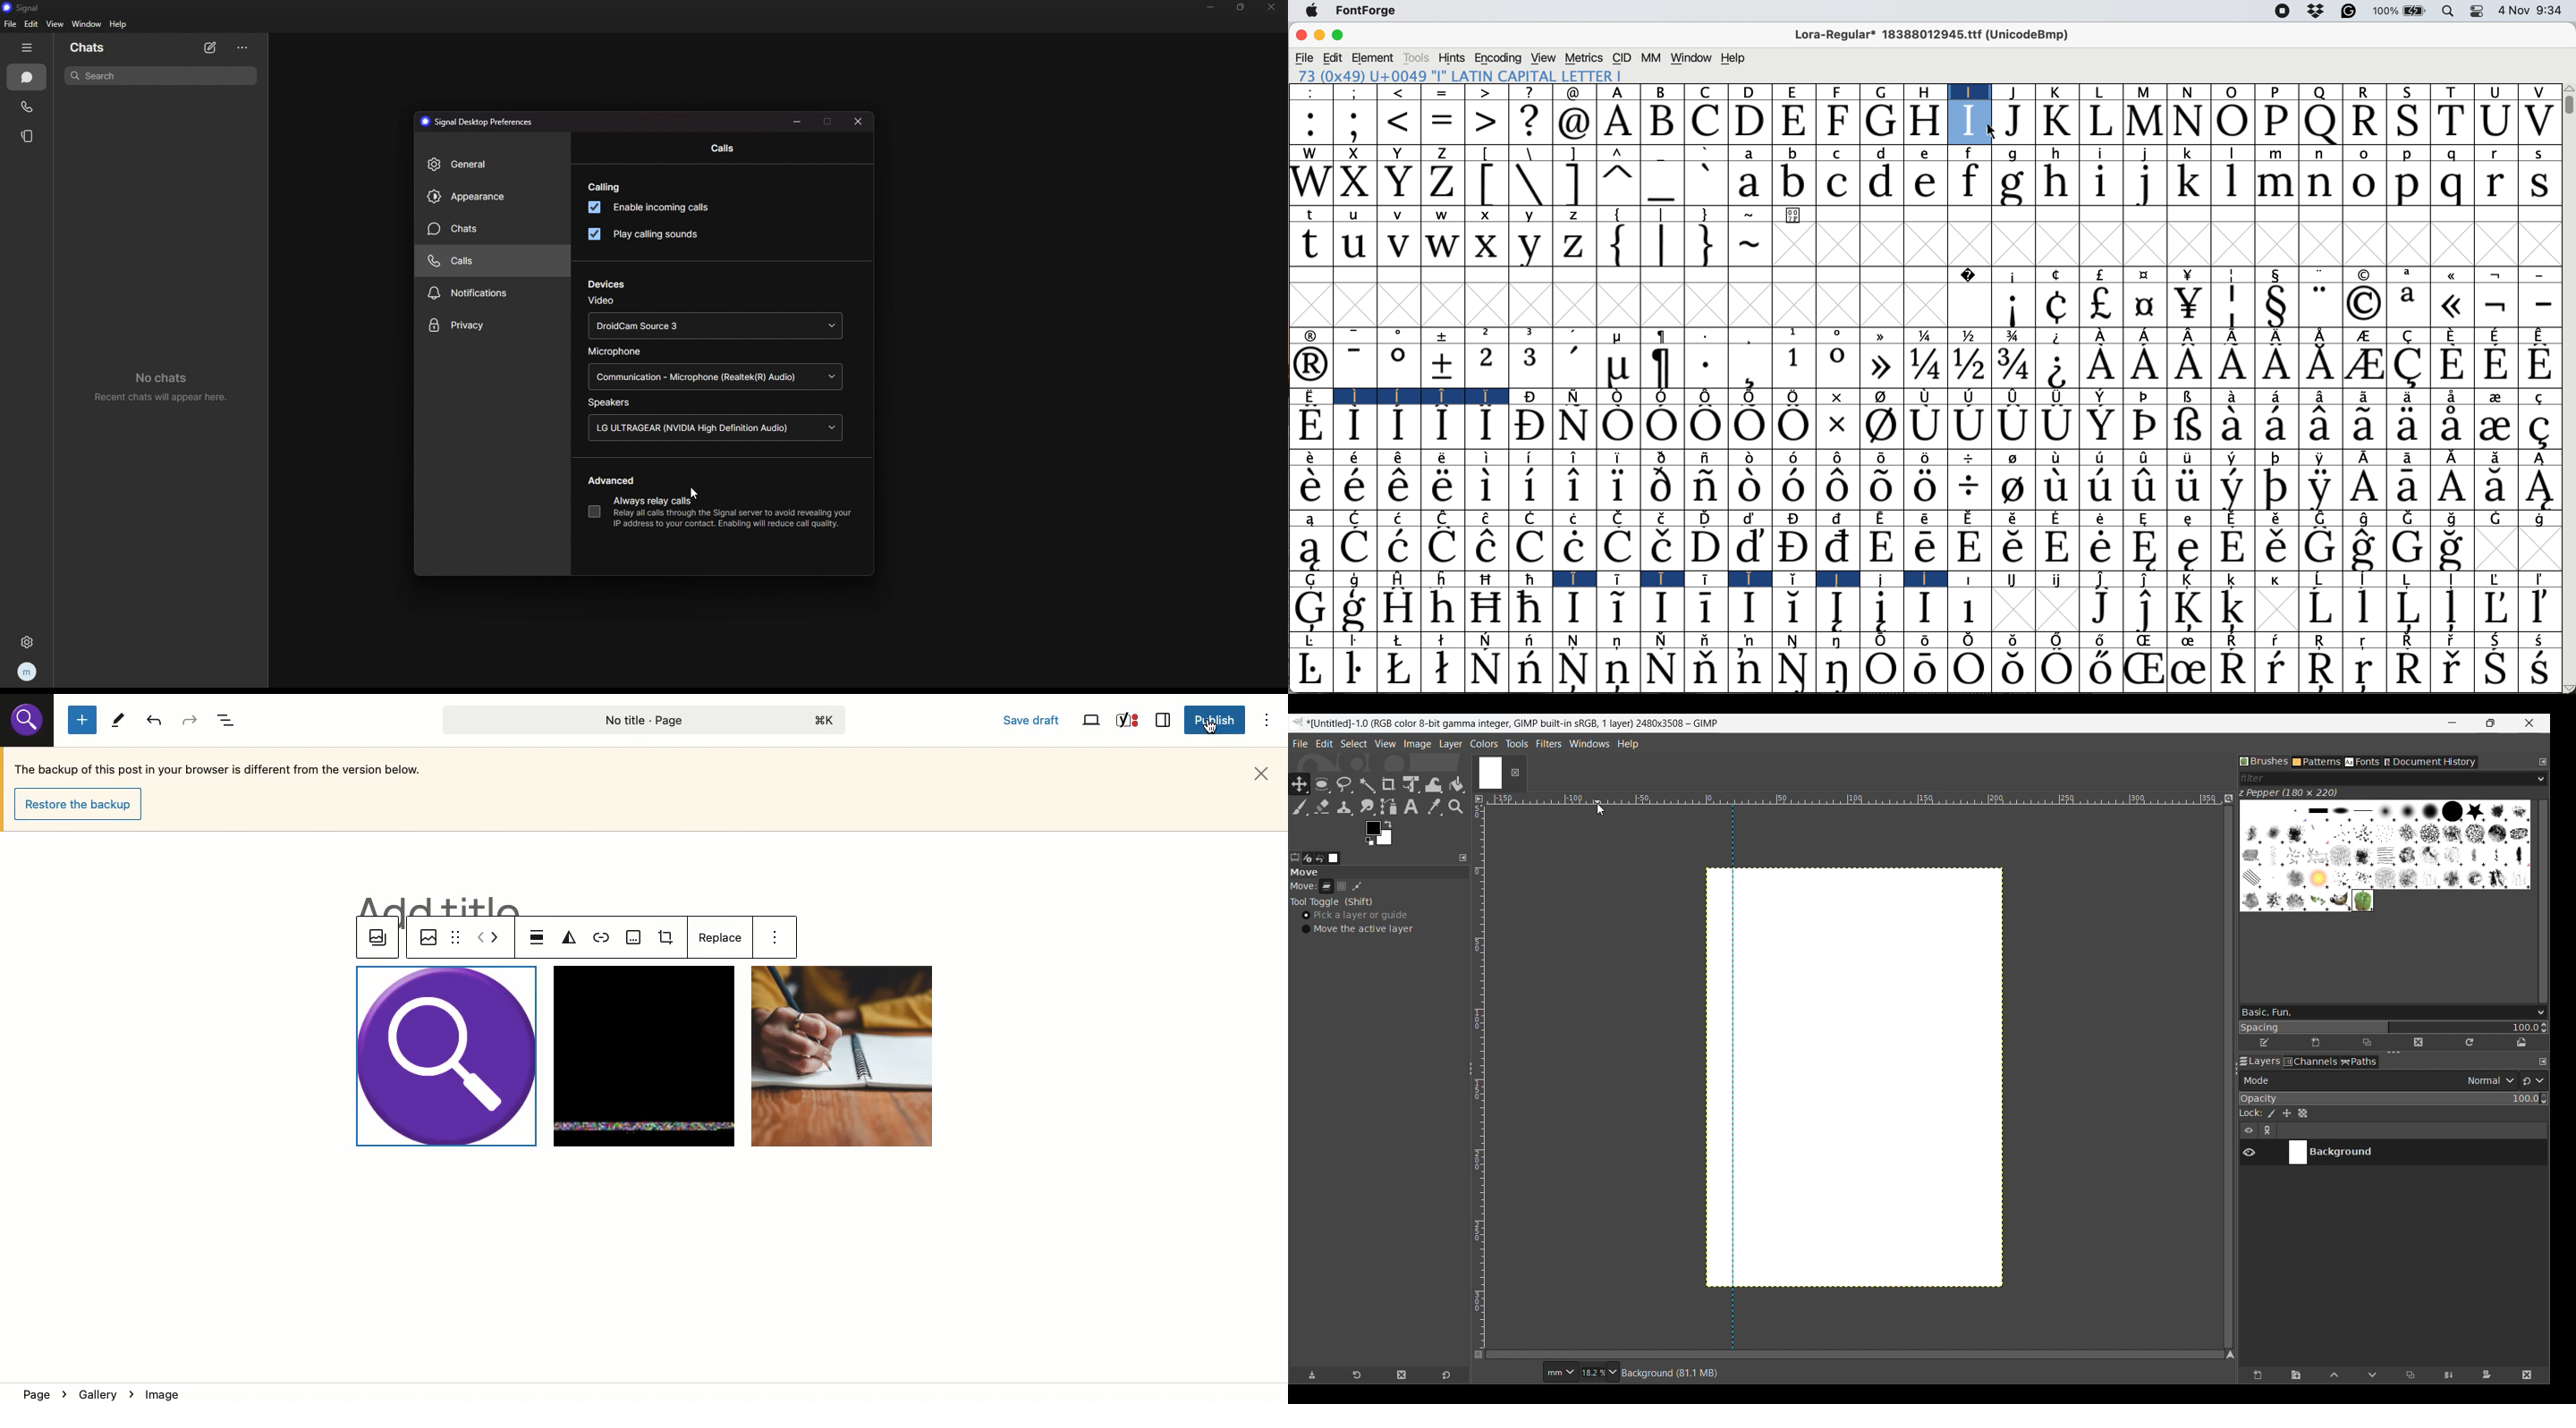 The width and height of the screenshot is (2576, 1428). I want to click on advanced, so click(611, 482).